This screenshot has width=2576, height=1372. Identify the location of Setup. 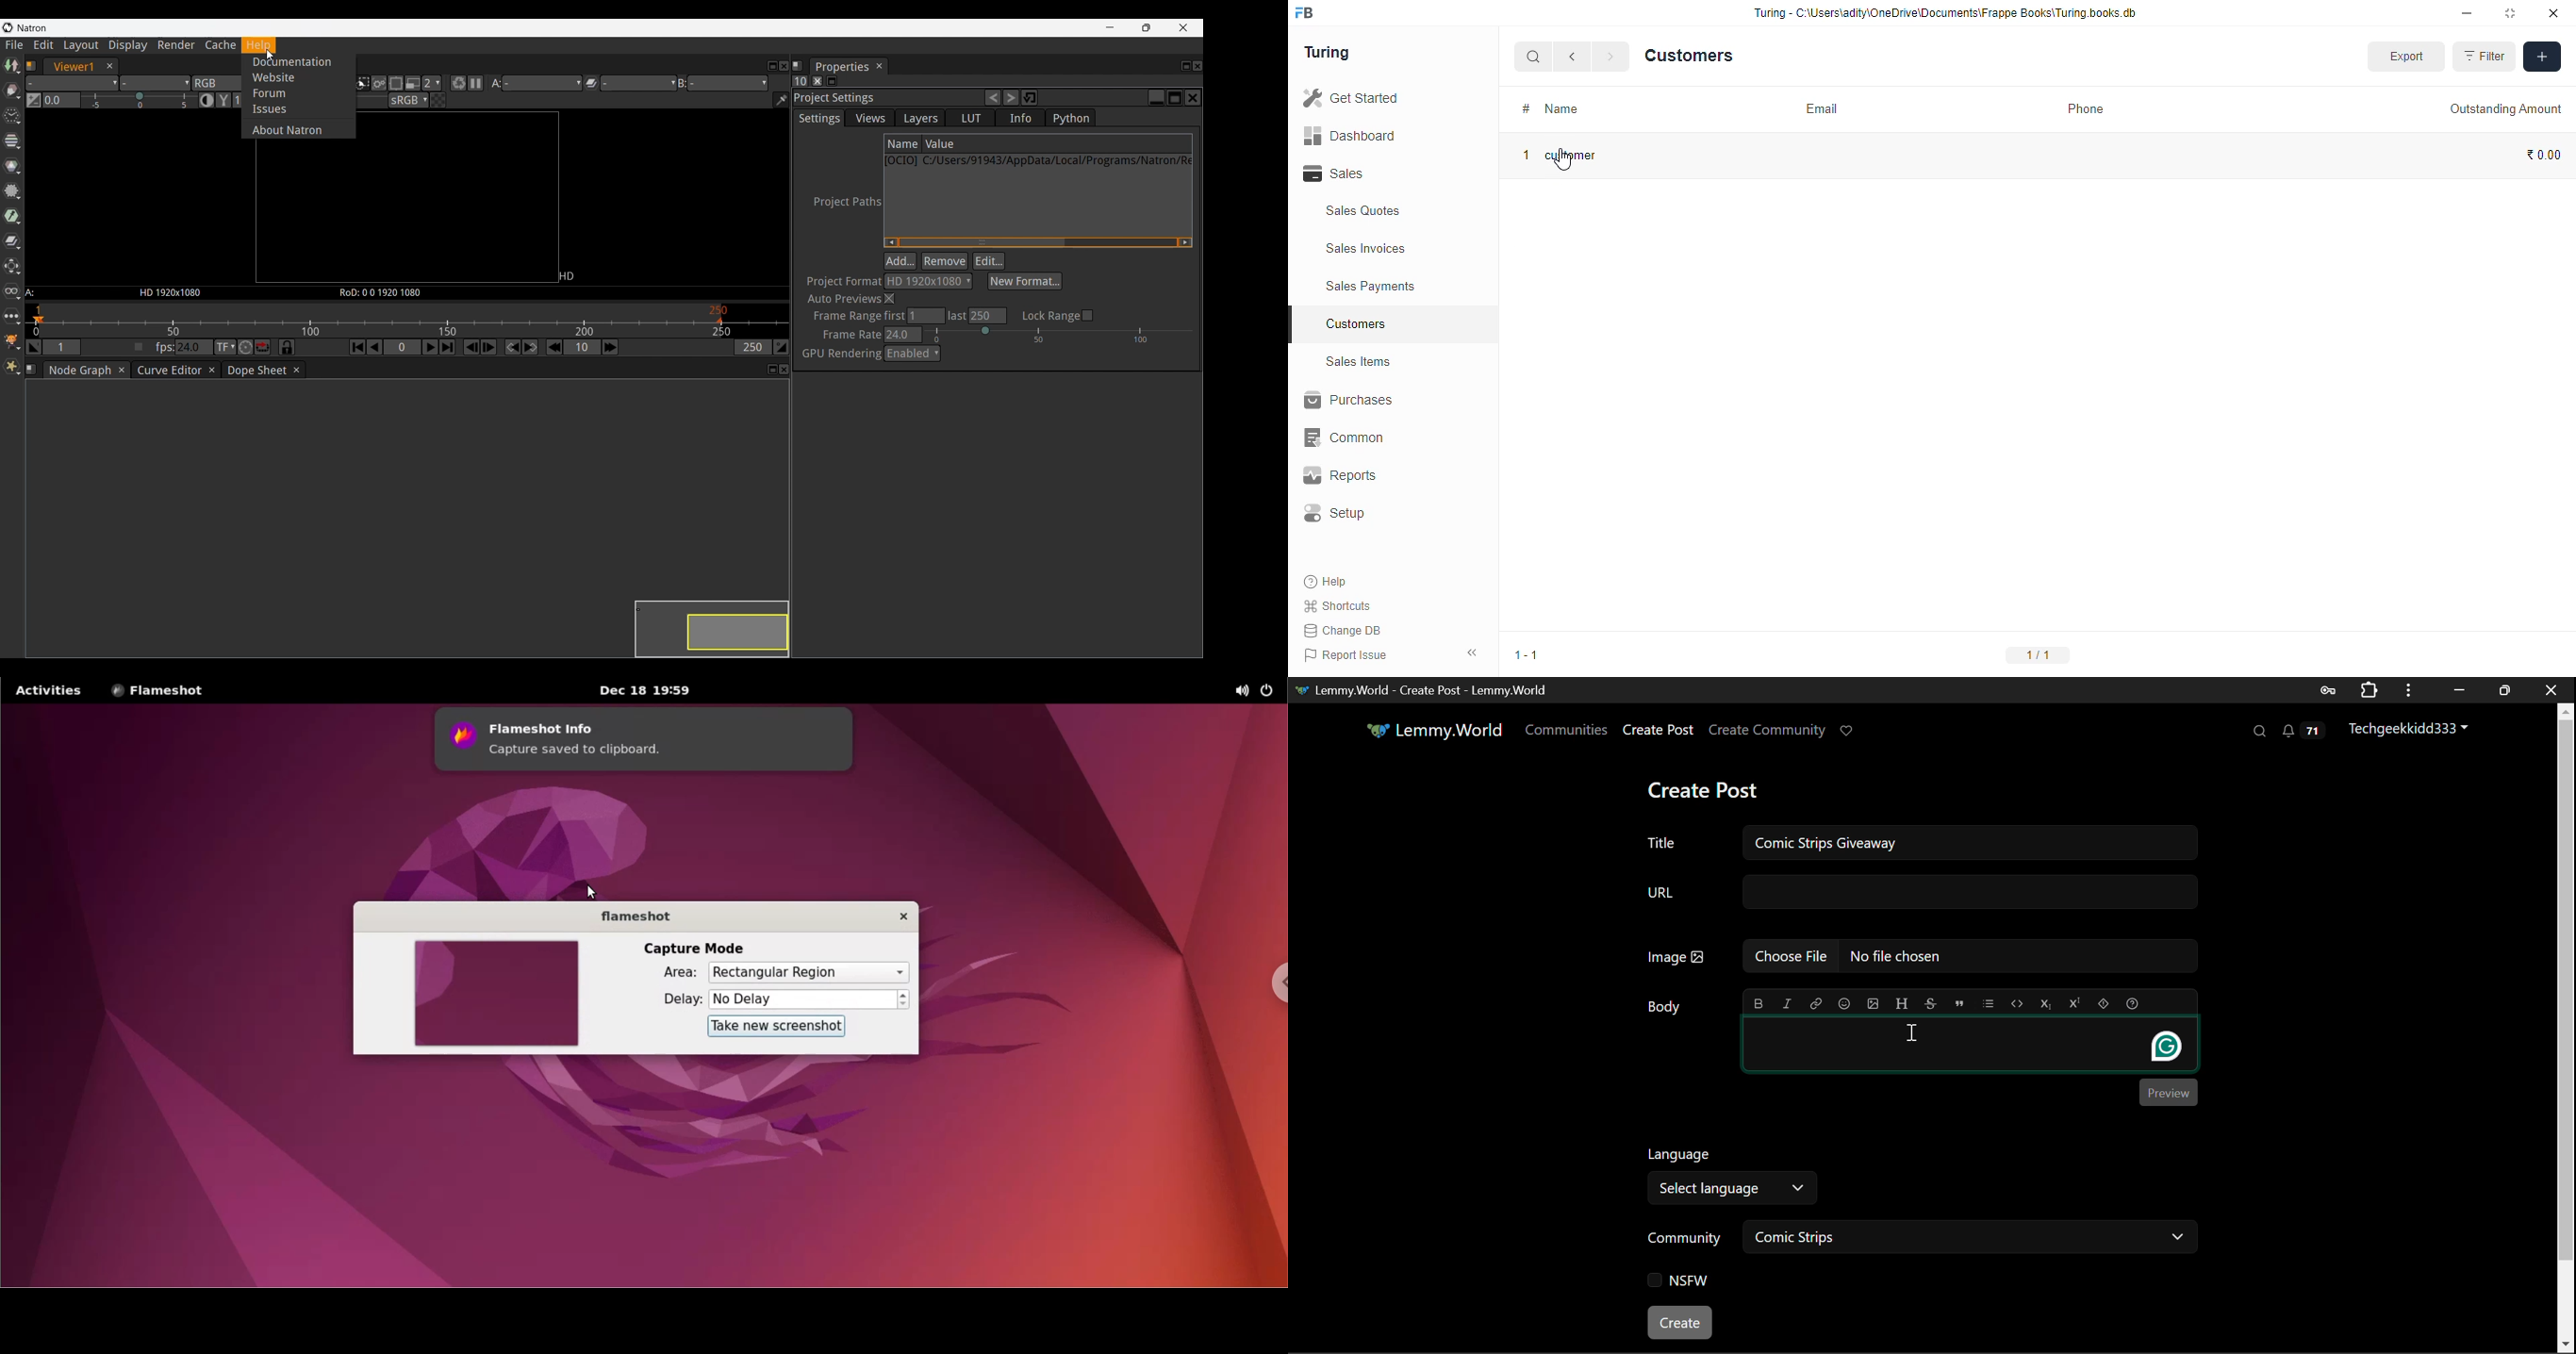
(1383, 513).